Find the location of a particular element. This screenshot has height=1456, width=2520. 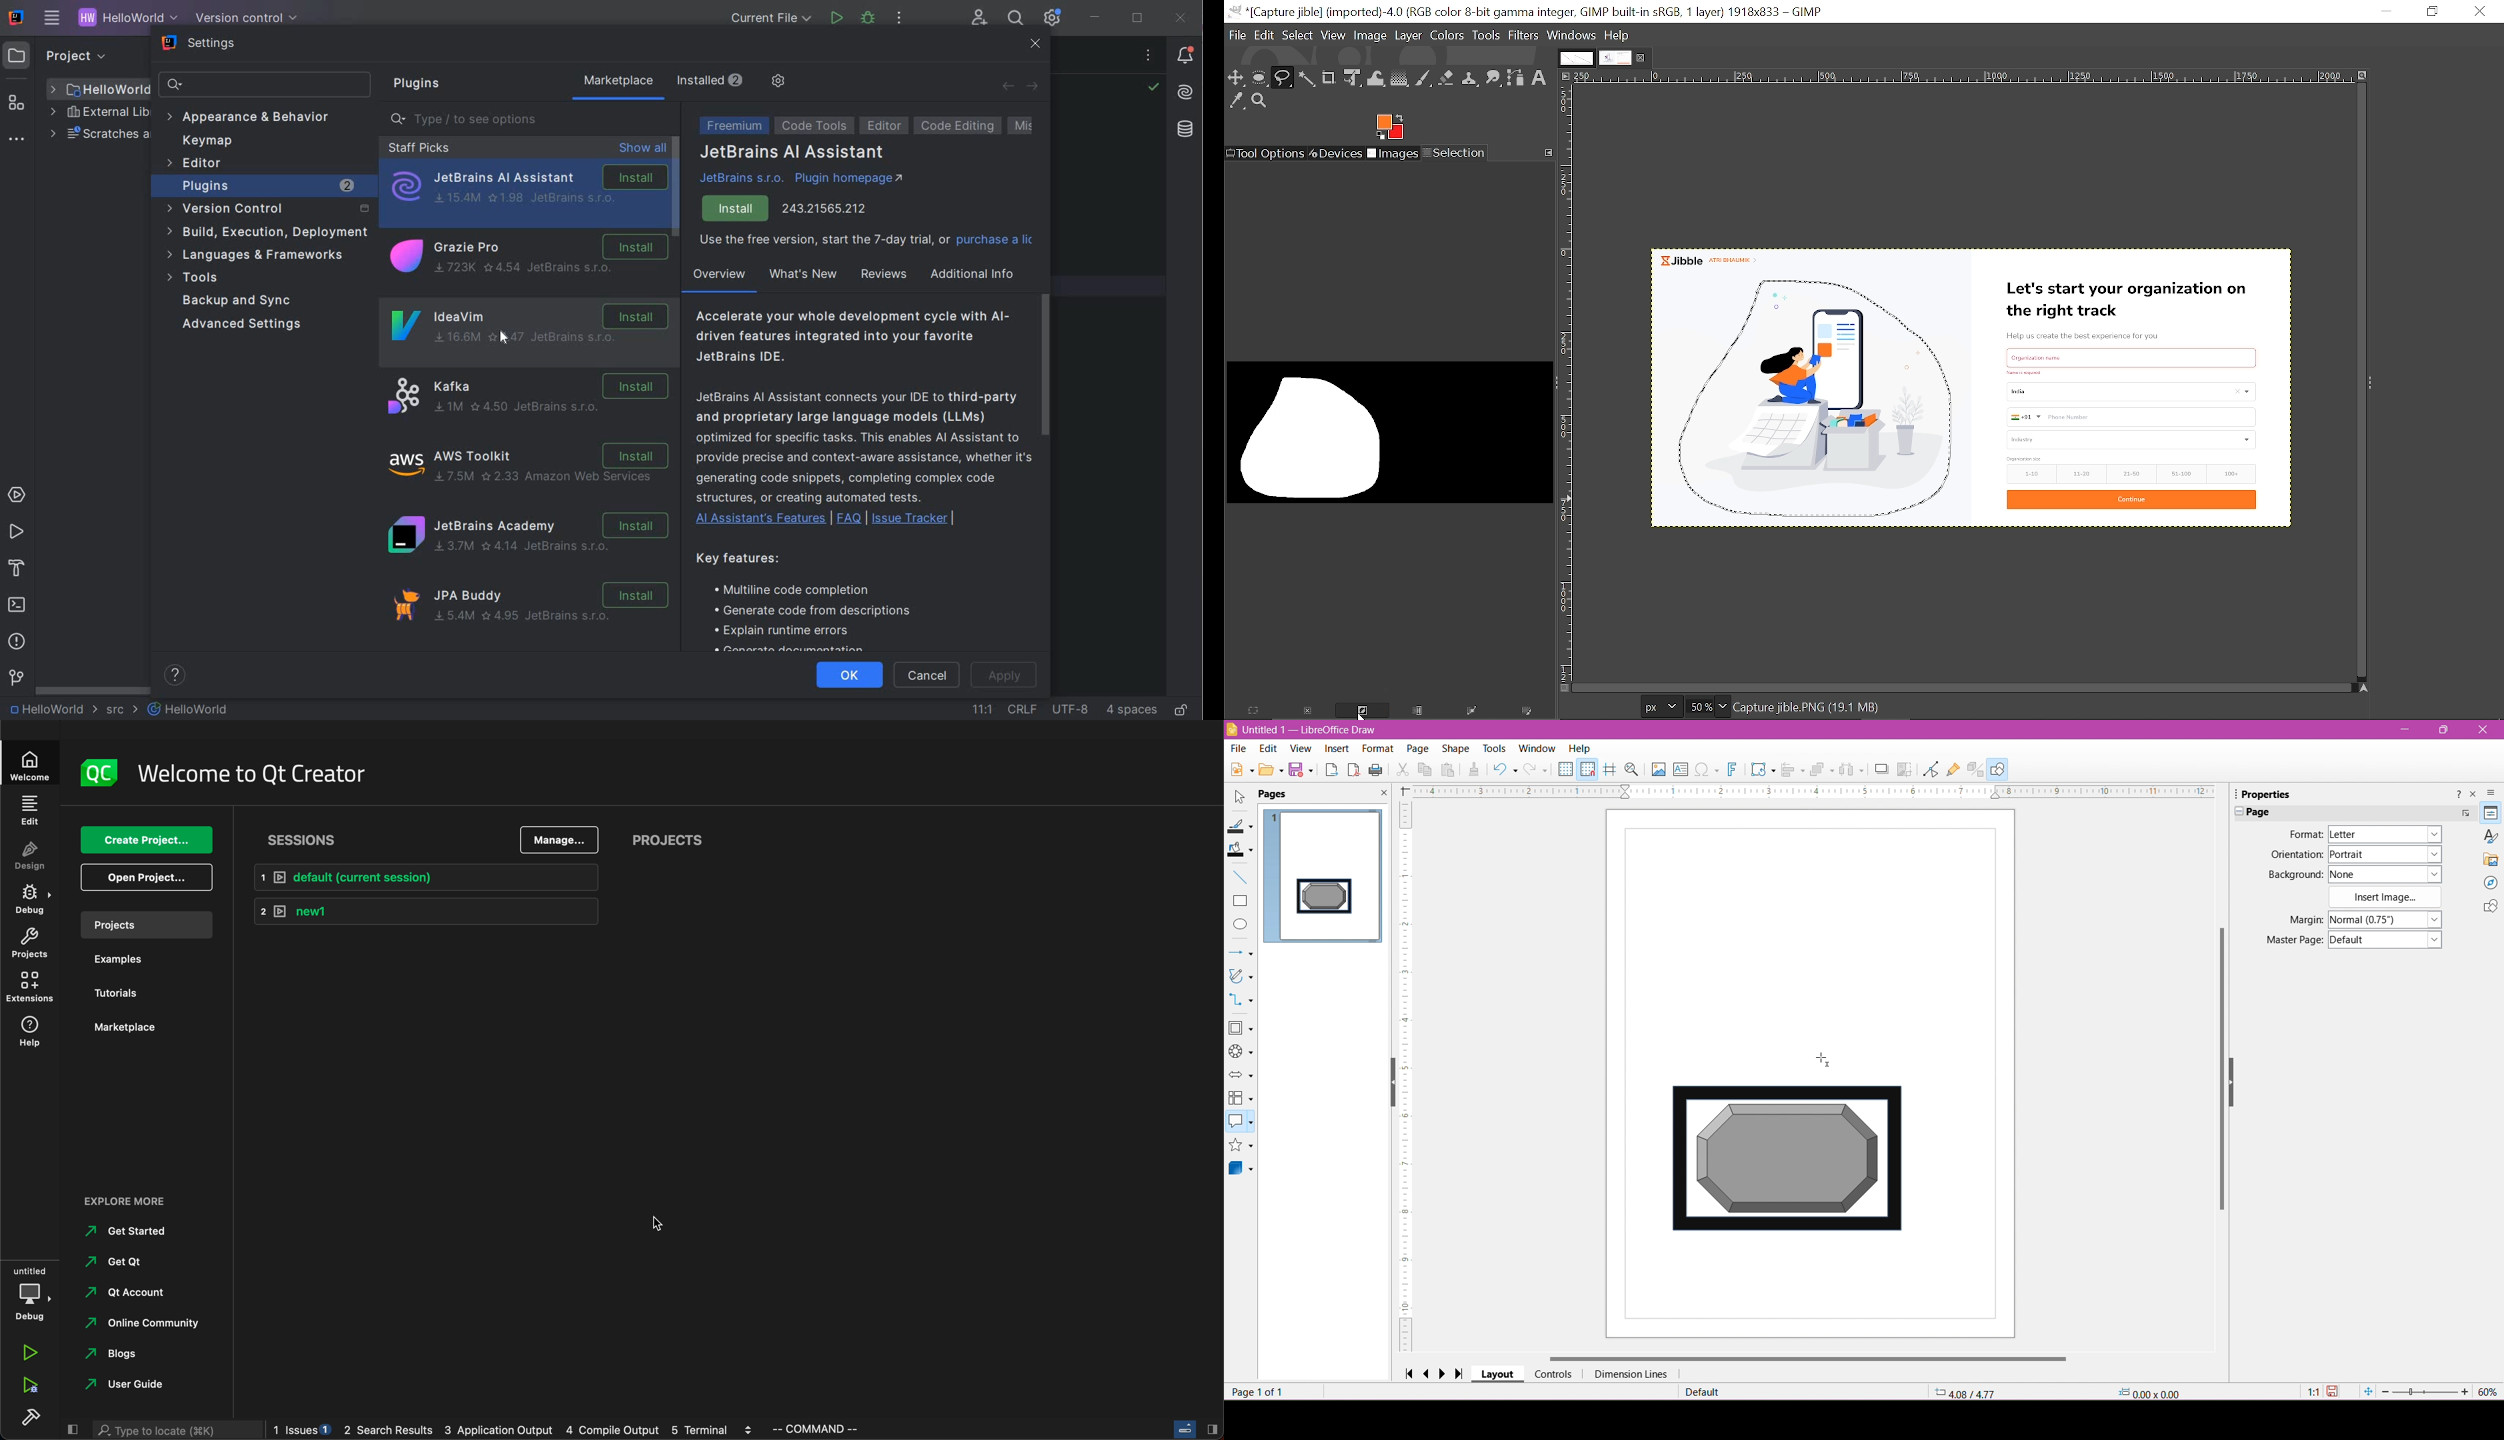

Insert Fontwork Text is located at coordinates (1733, 771).